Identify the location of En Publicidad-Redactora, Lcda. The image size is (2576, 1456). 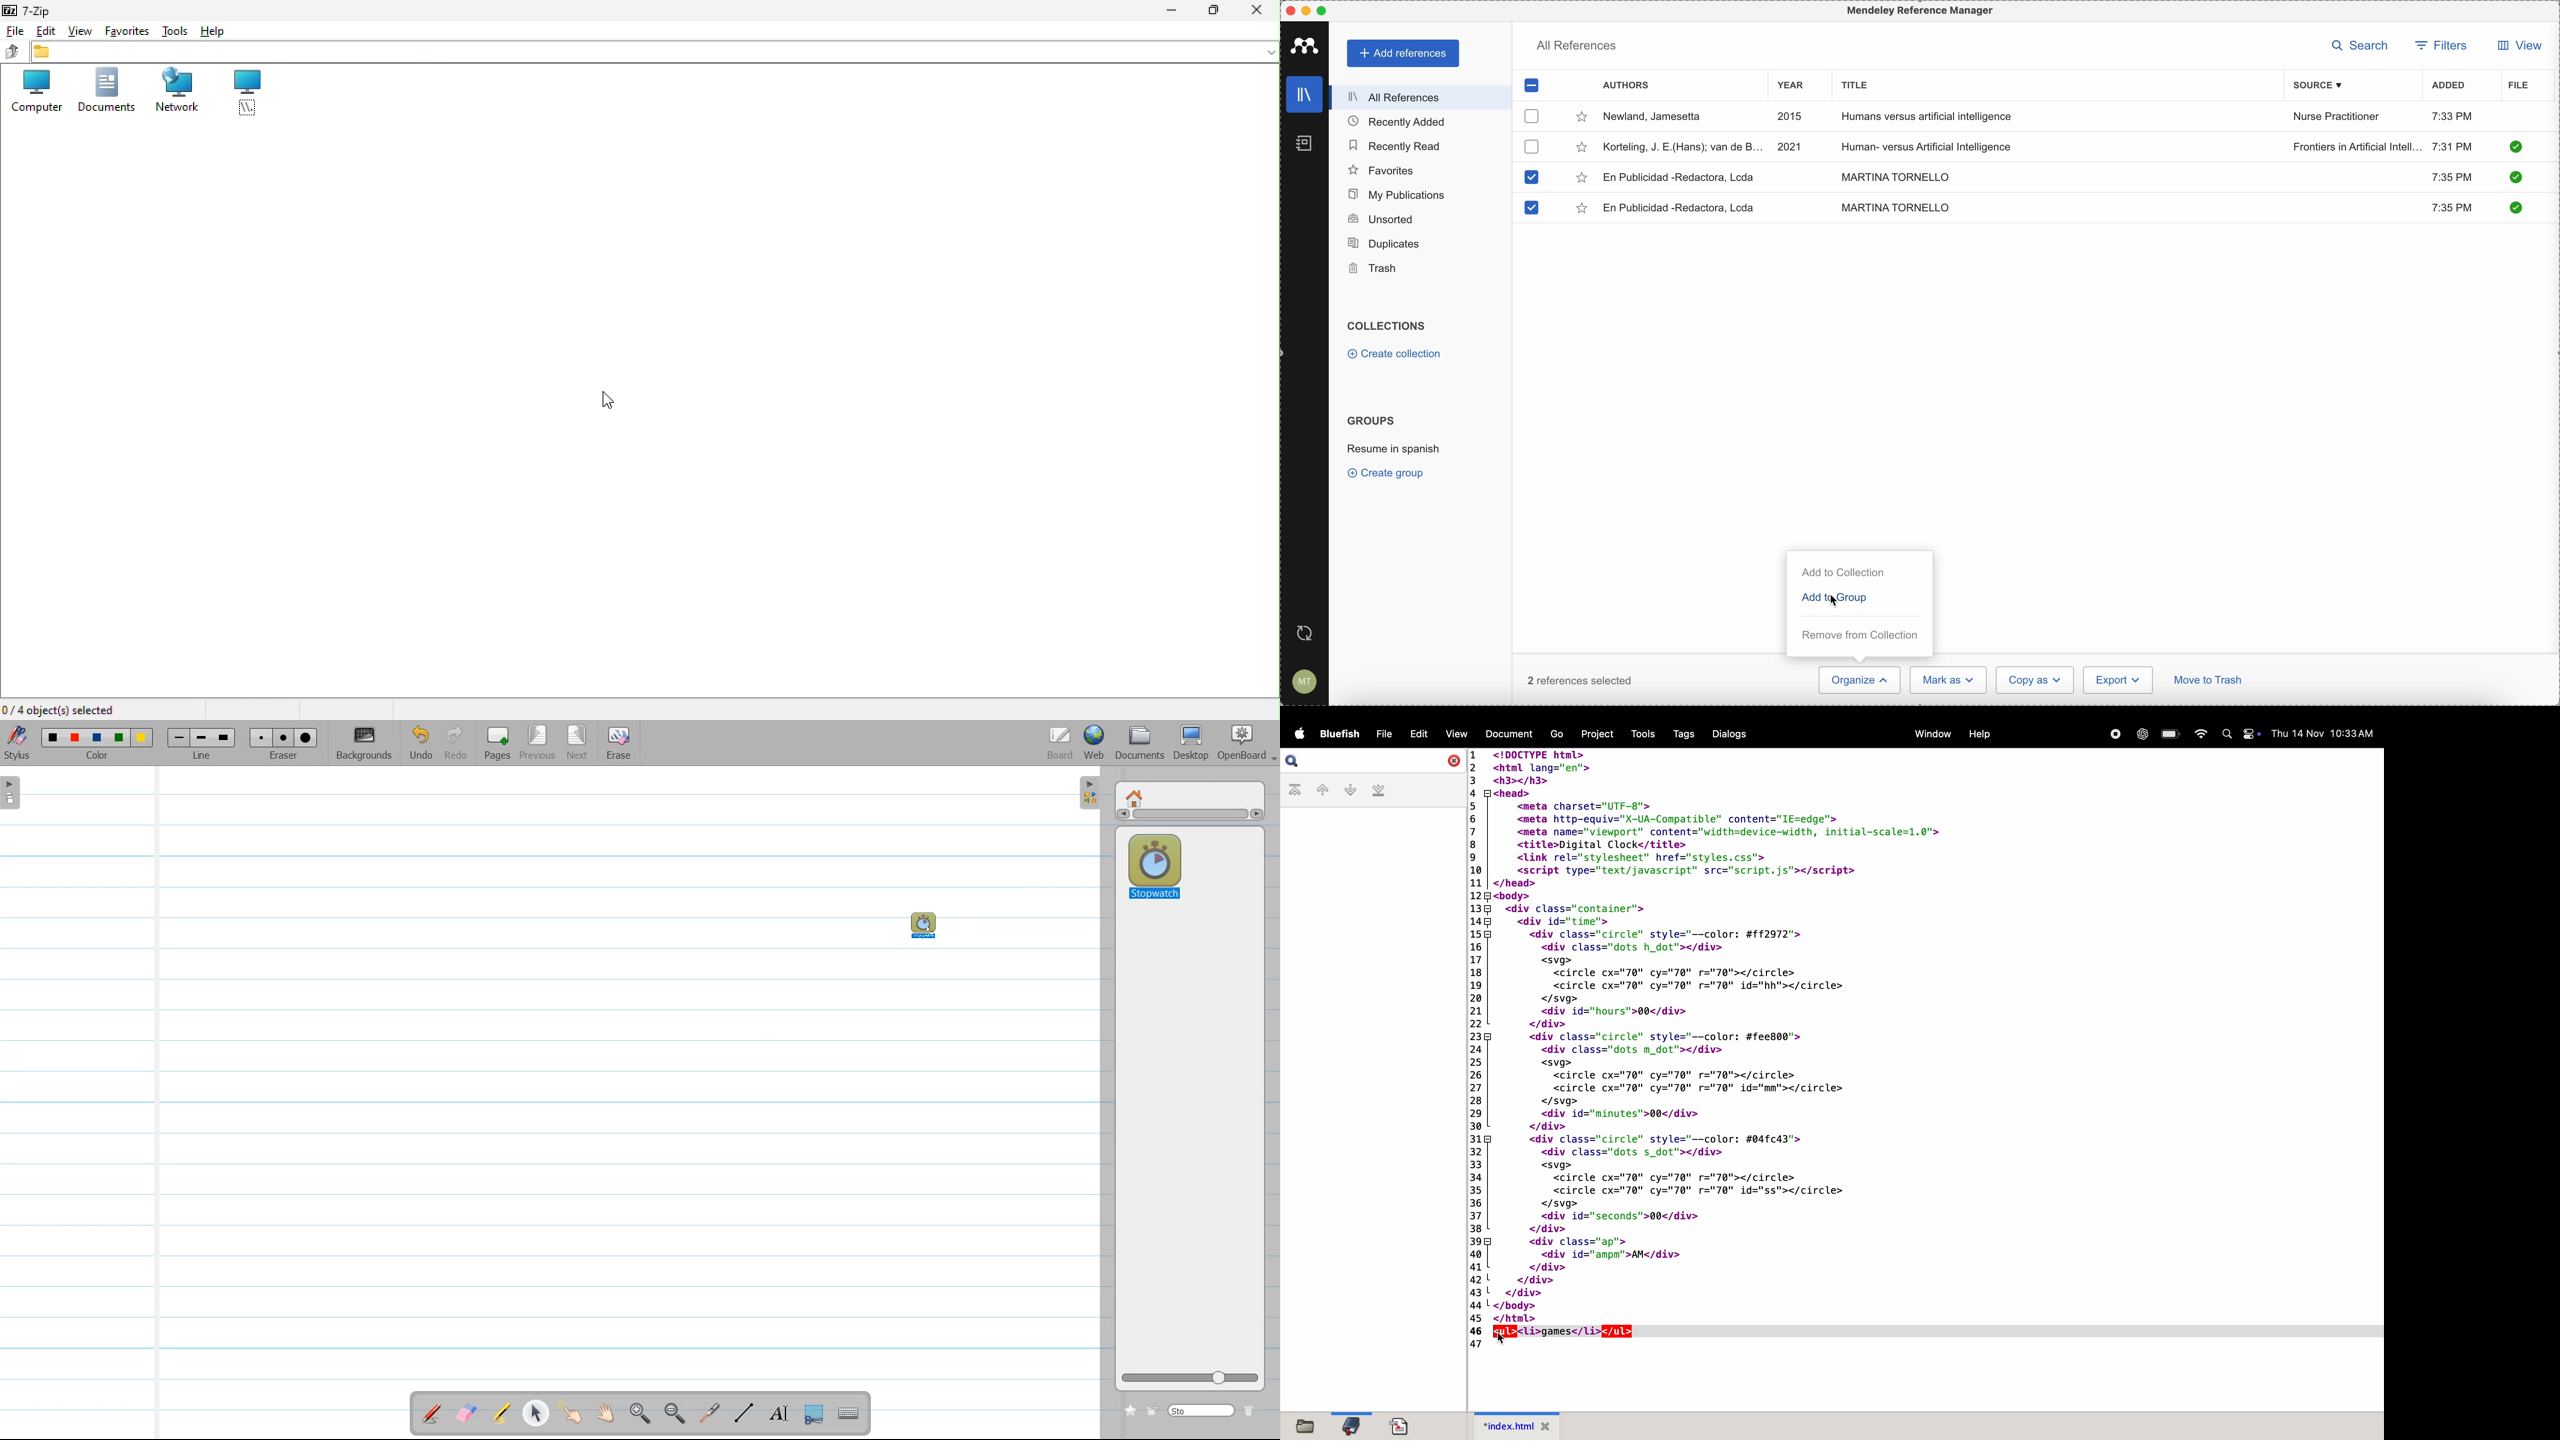
(1683, 208).